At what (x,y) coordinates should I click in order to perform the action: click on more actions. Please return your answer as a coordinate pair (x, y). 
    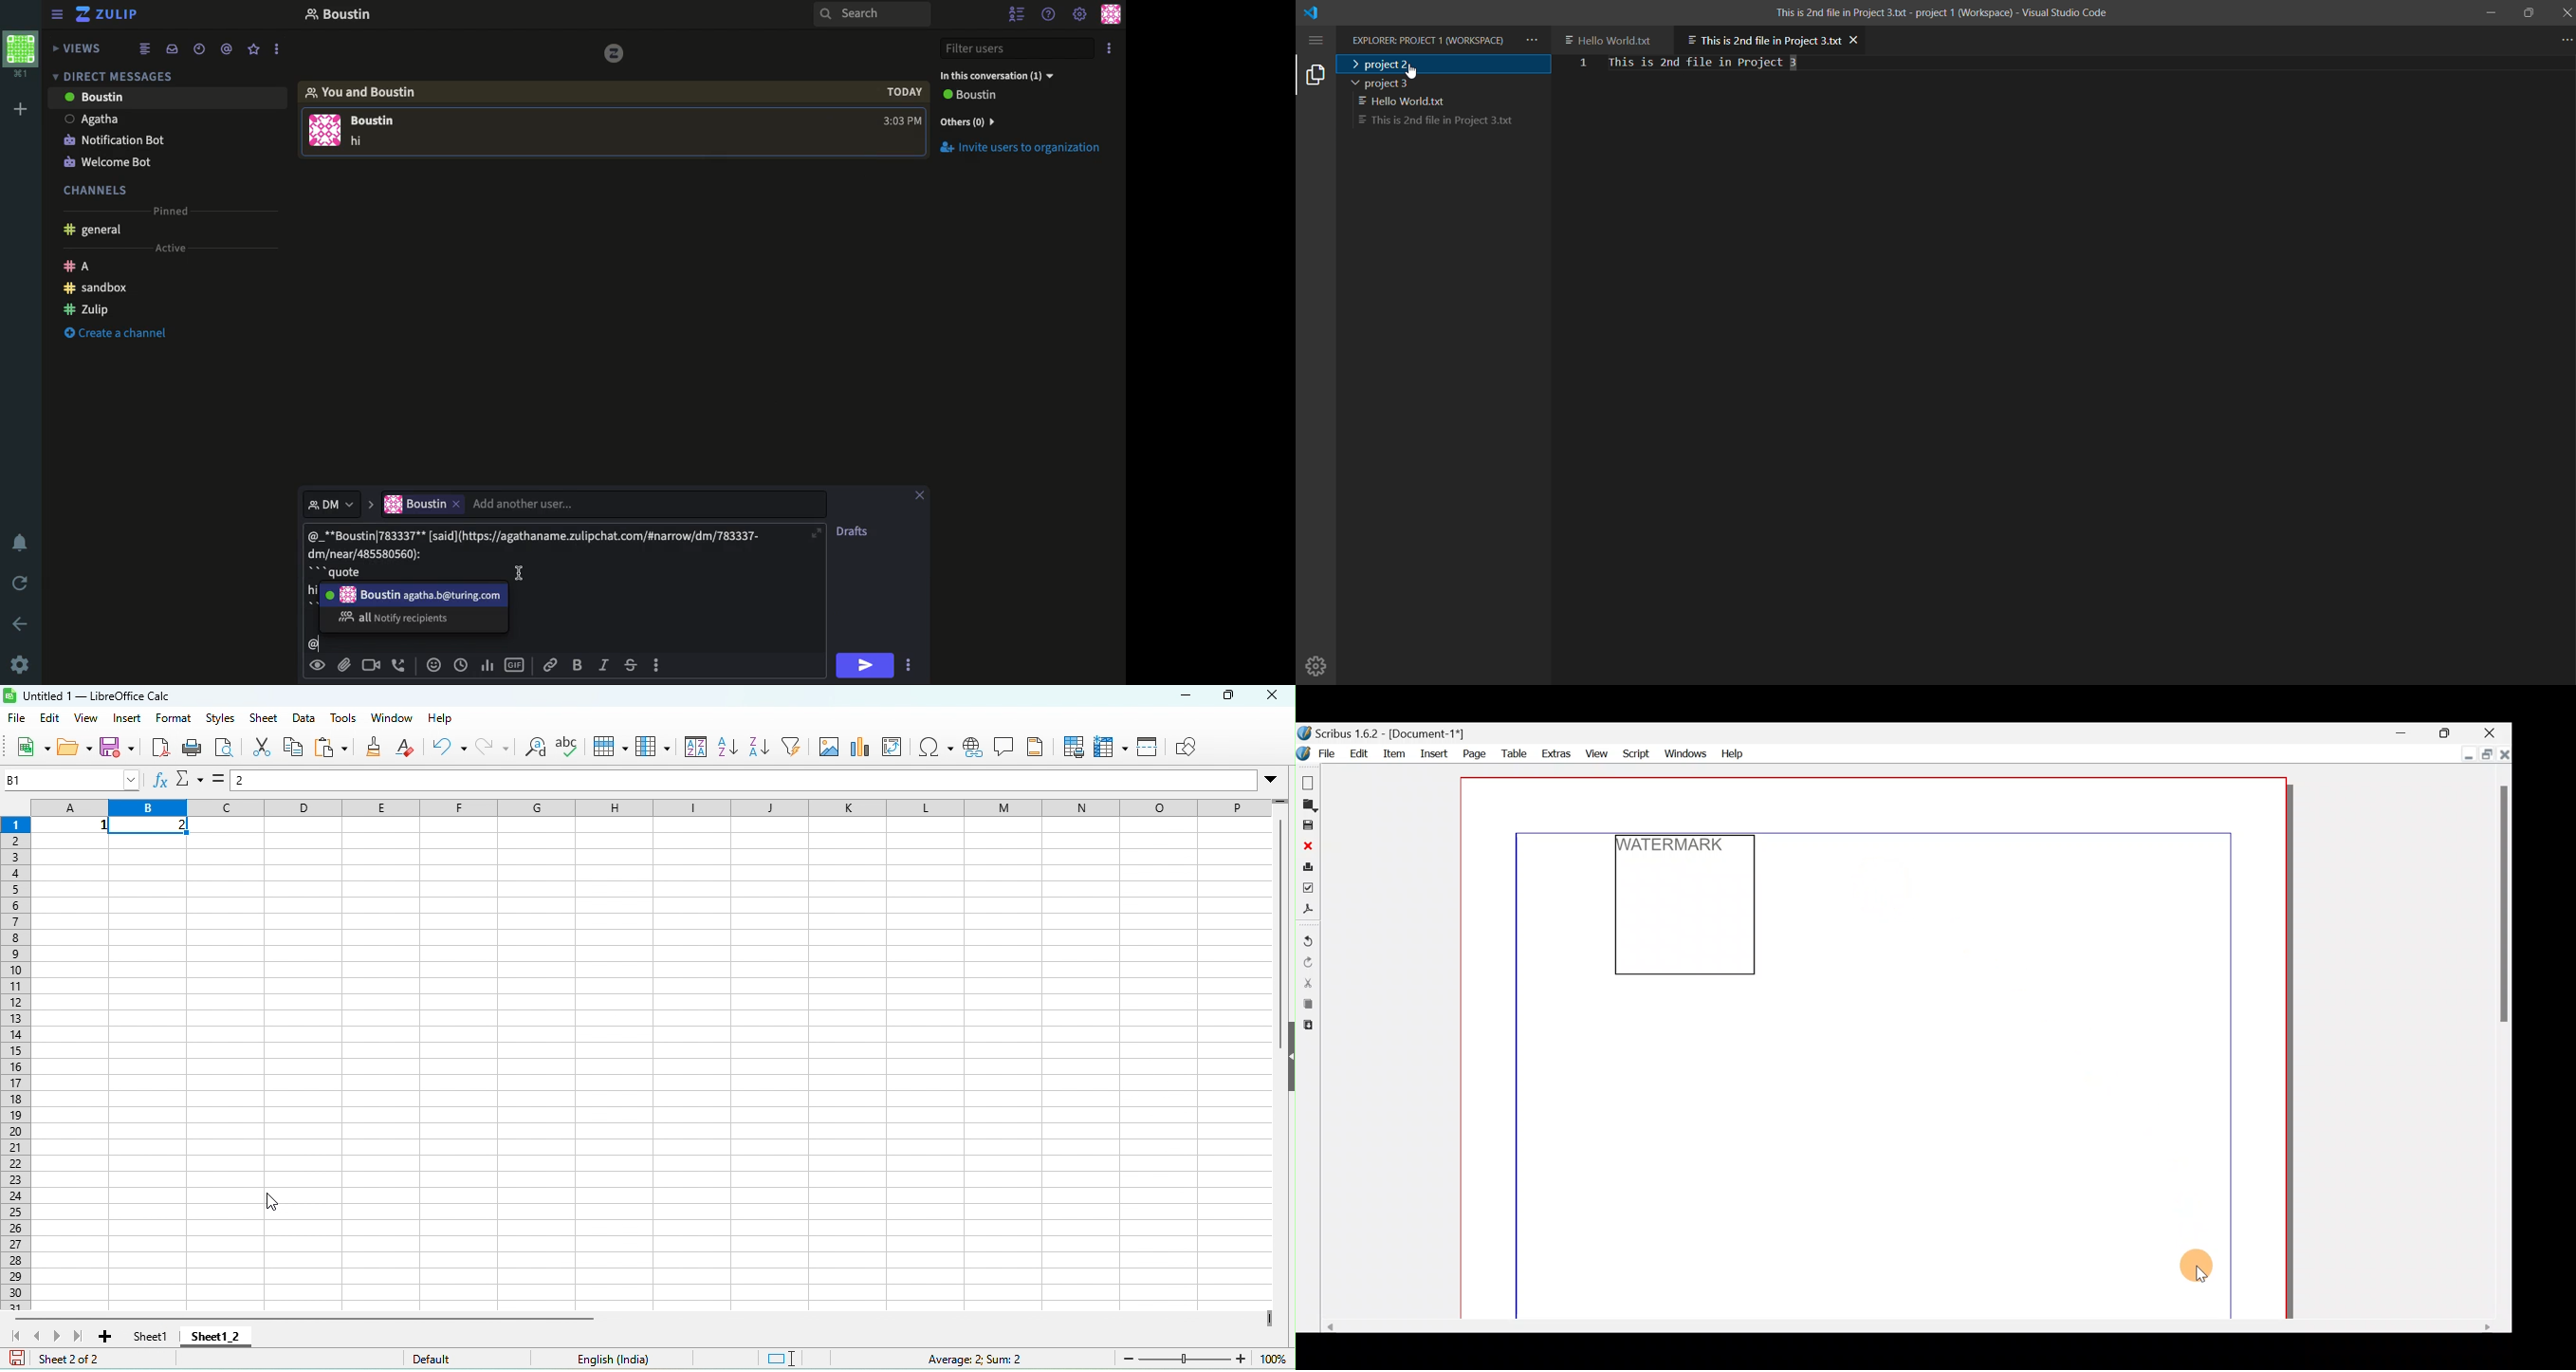
    Looking at the image, I should click on (2562, 39).